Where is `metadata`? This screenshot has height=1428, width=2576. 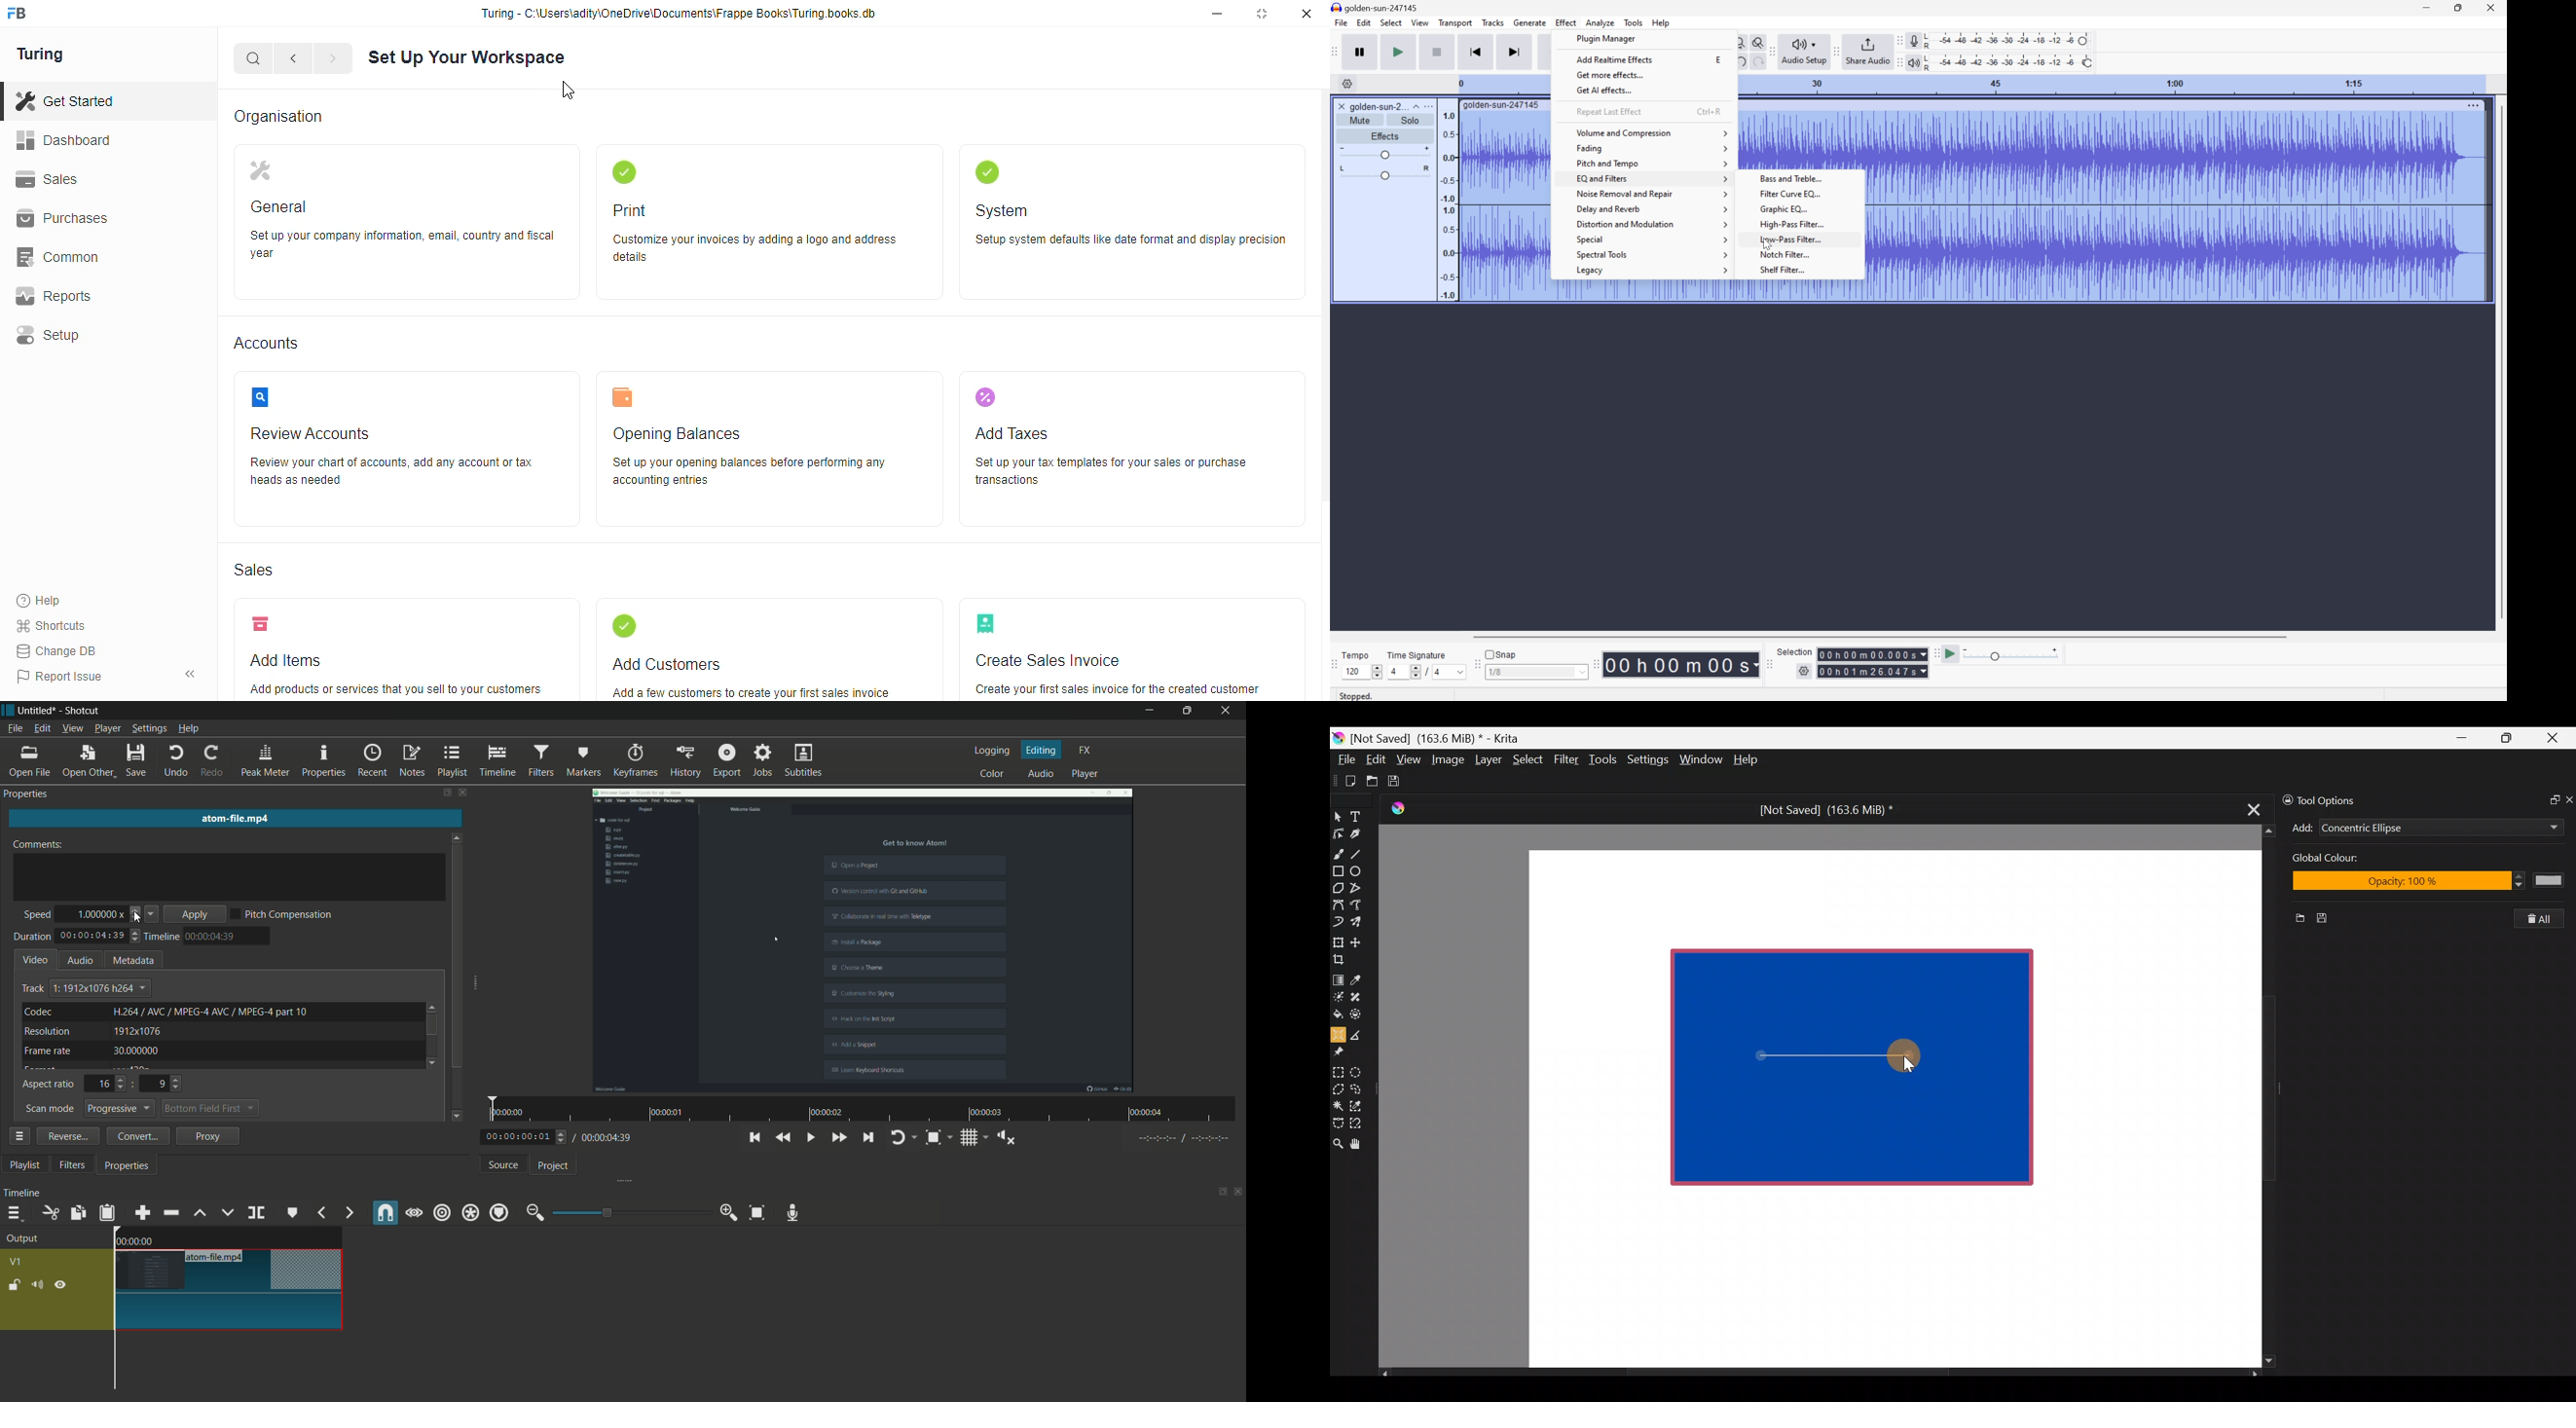 metadata is located at coordinates (134, 961).